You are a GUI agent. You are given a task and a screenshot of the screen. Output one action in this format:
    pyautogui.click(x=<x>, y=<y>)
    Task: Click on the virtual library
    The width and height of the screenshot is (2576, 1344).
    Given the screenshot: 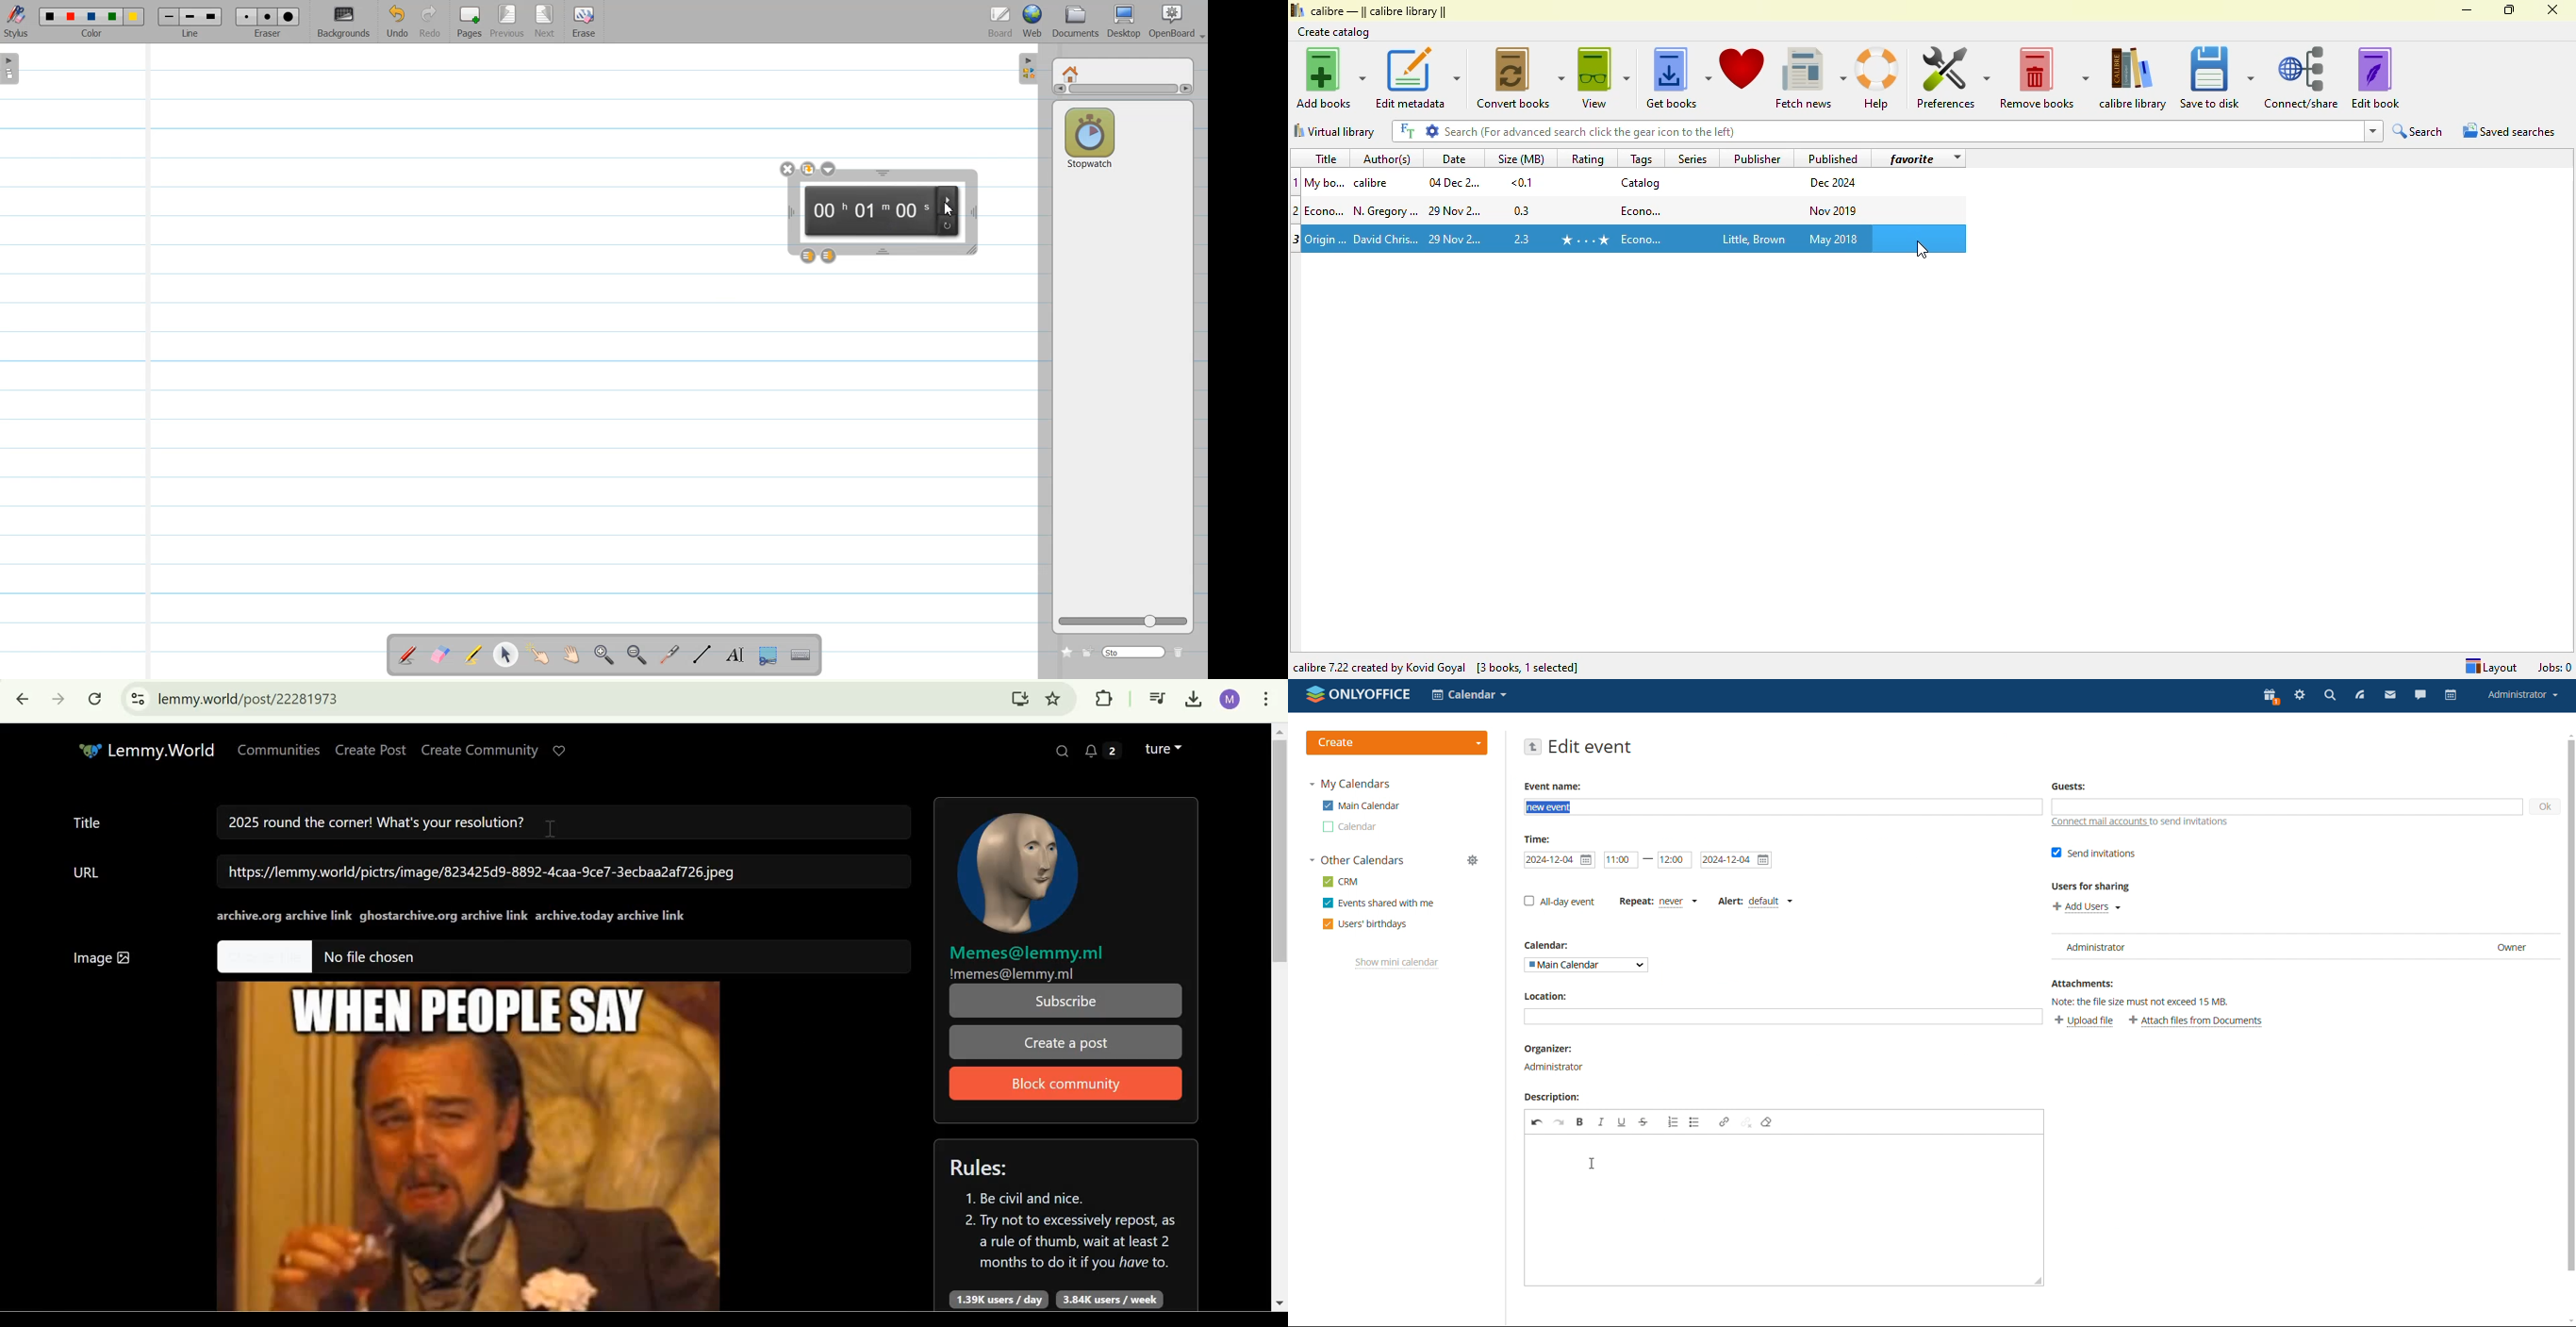 What is the action you would take?
    pyautogui.click(x=1334, y=131)
    